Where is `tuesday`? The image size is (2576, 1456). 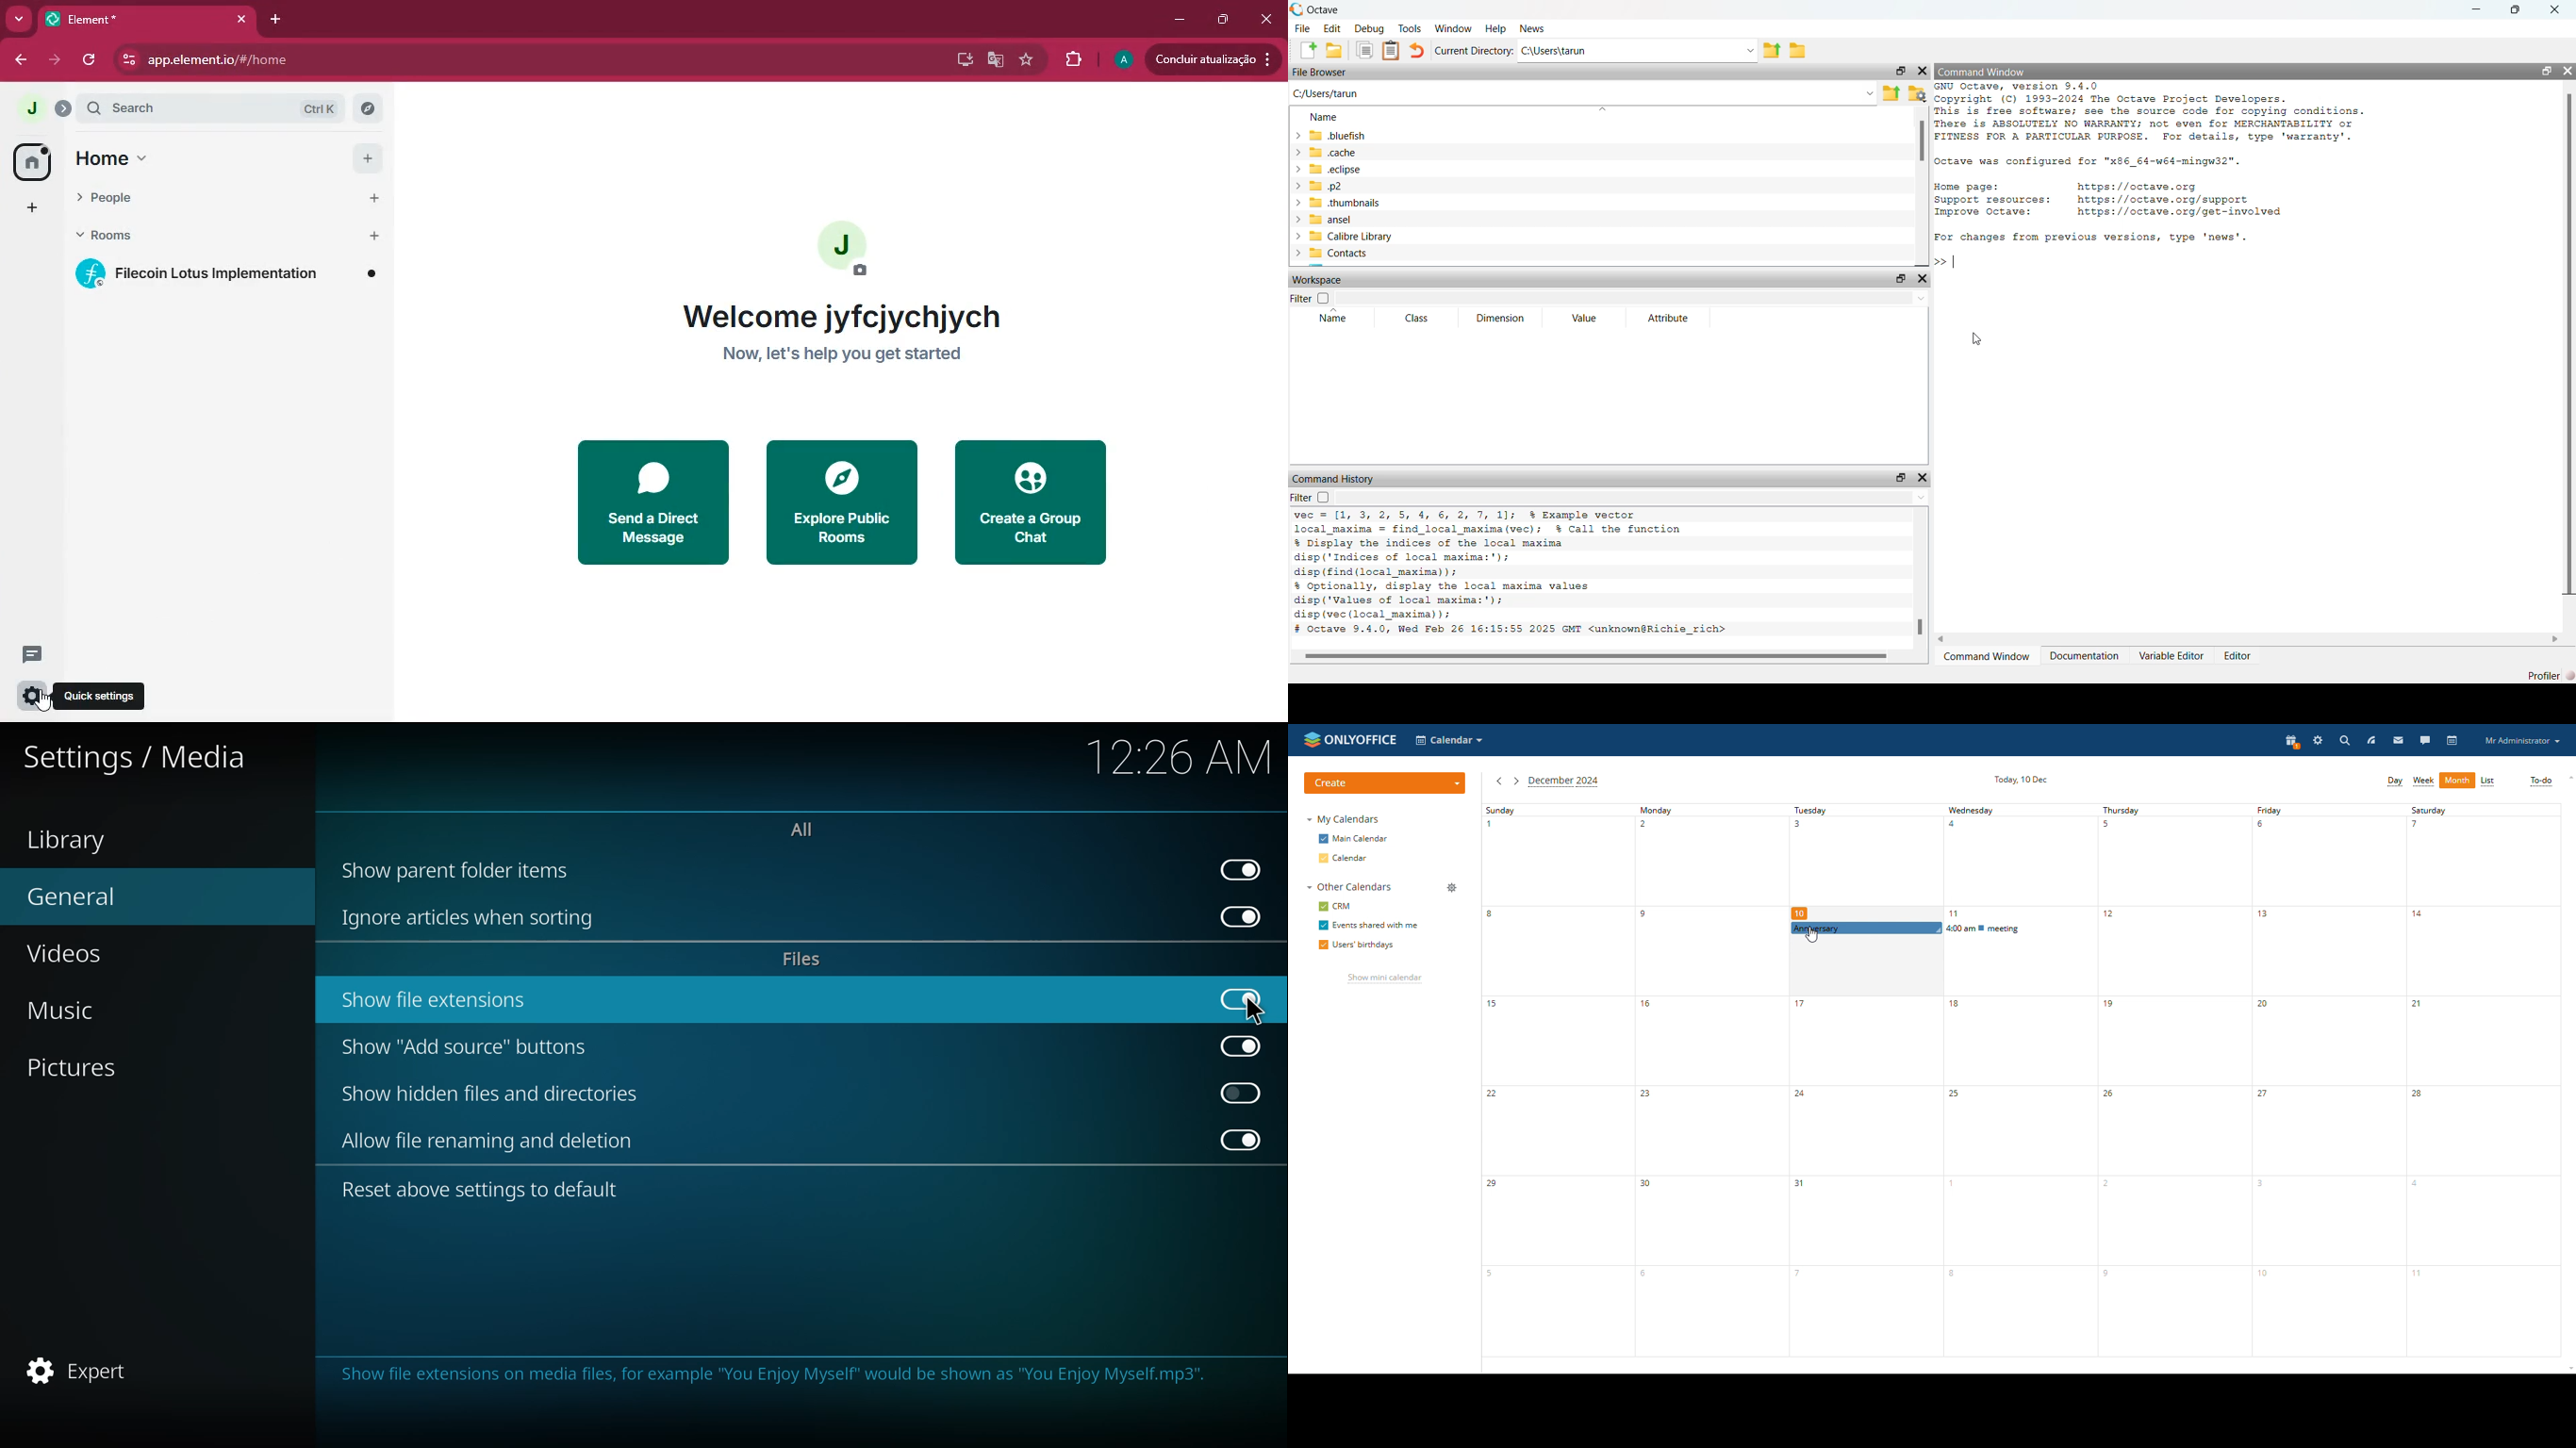
tuesday is located at coordinates (1859, 1147).